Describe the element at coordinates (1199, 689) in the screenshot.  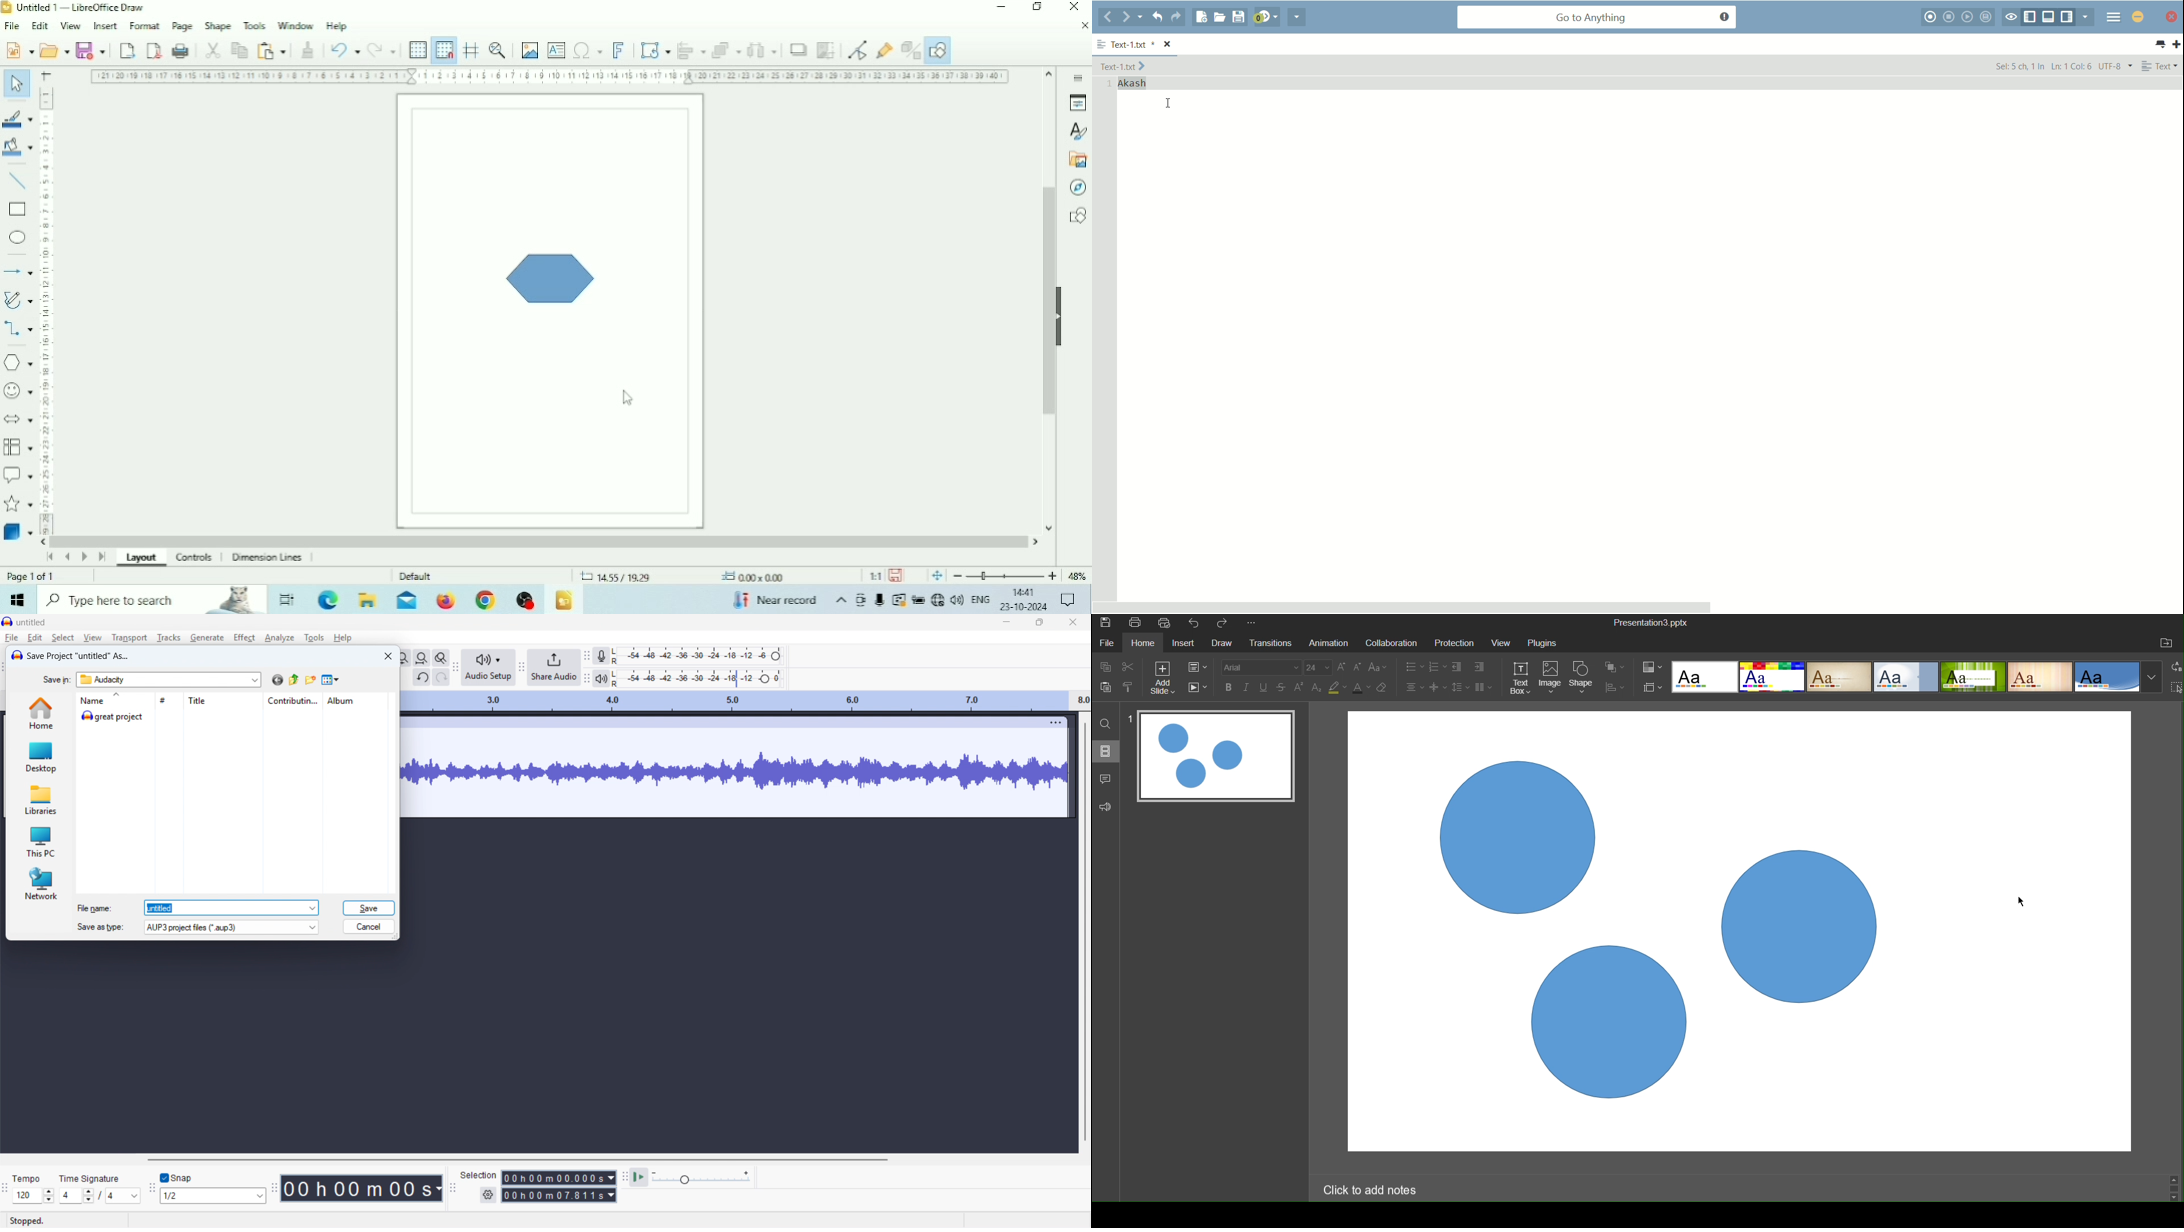
I see `Playback` at that location.